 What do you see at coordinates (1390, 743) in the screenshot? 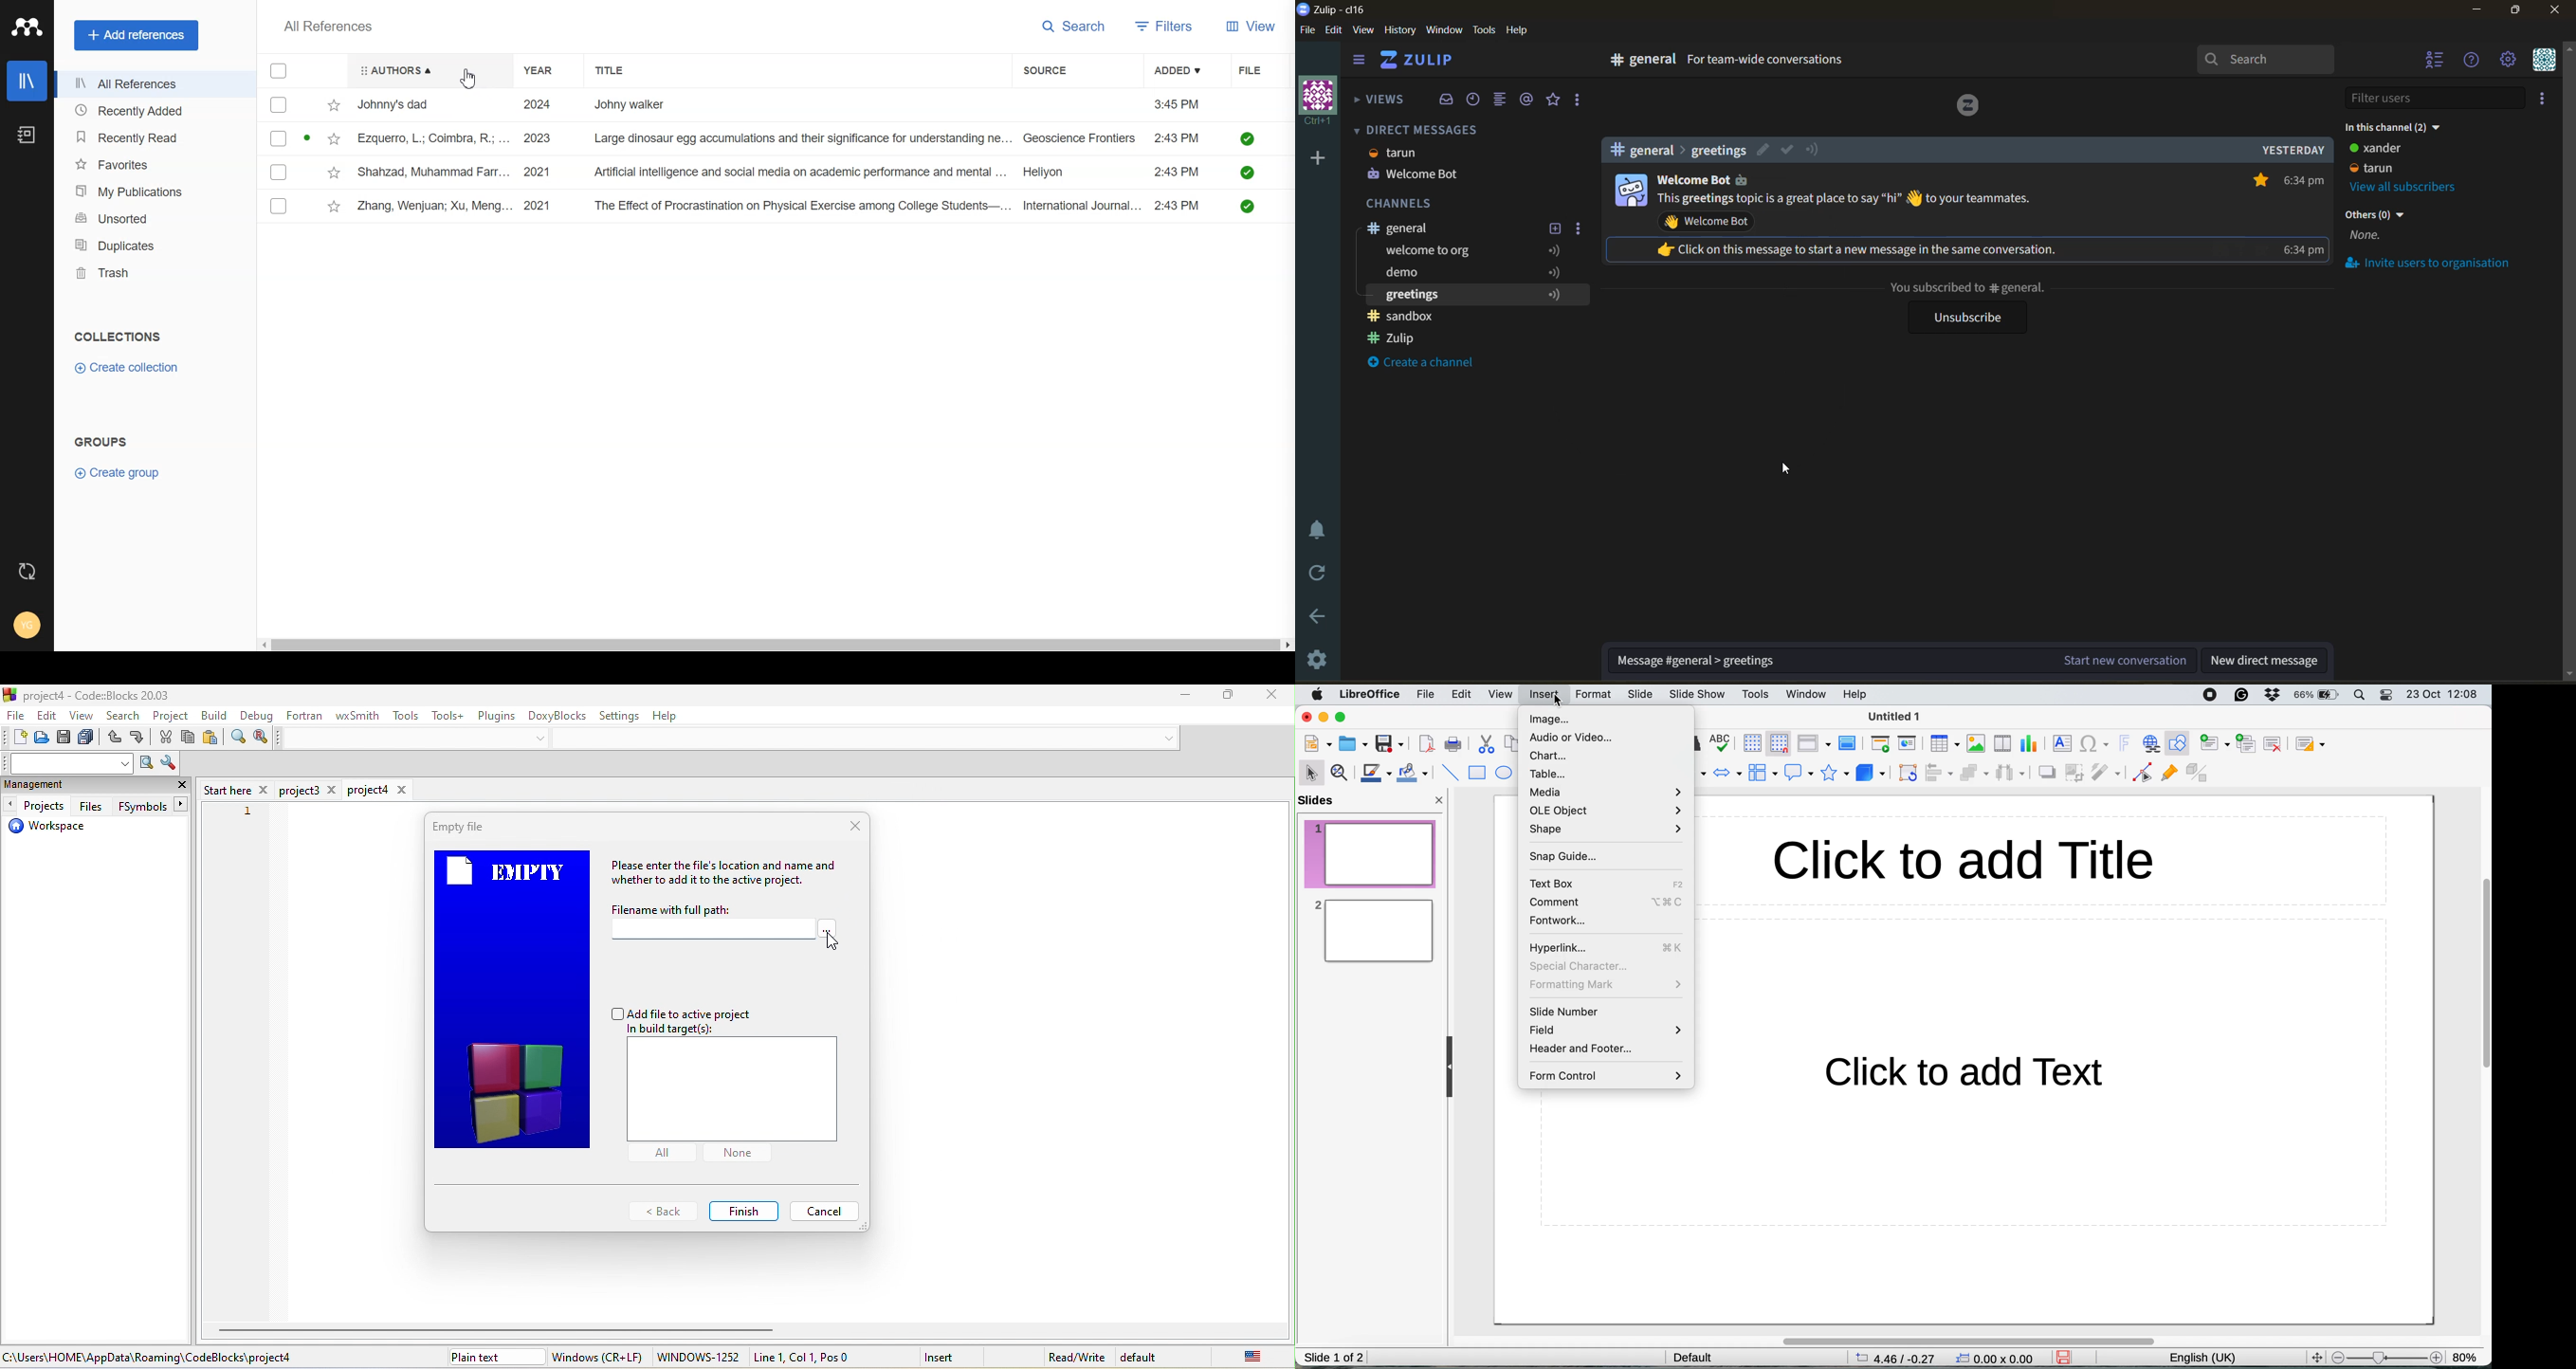
I see `save` at bounding box center [1390, 743].